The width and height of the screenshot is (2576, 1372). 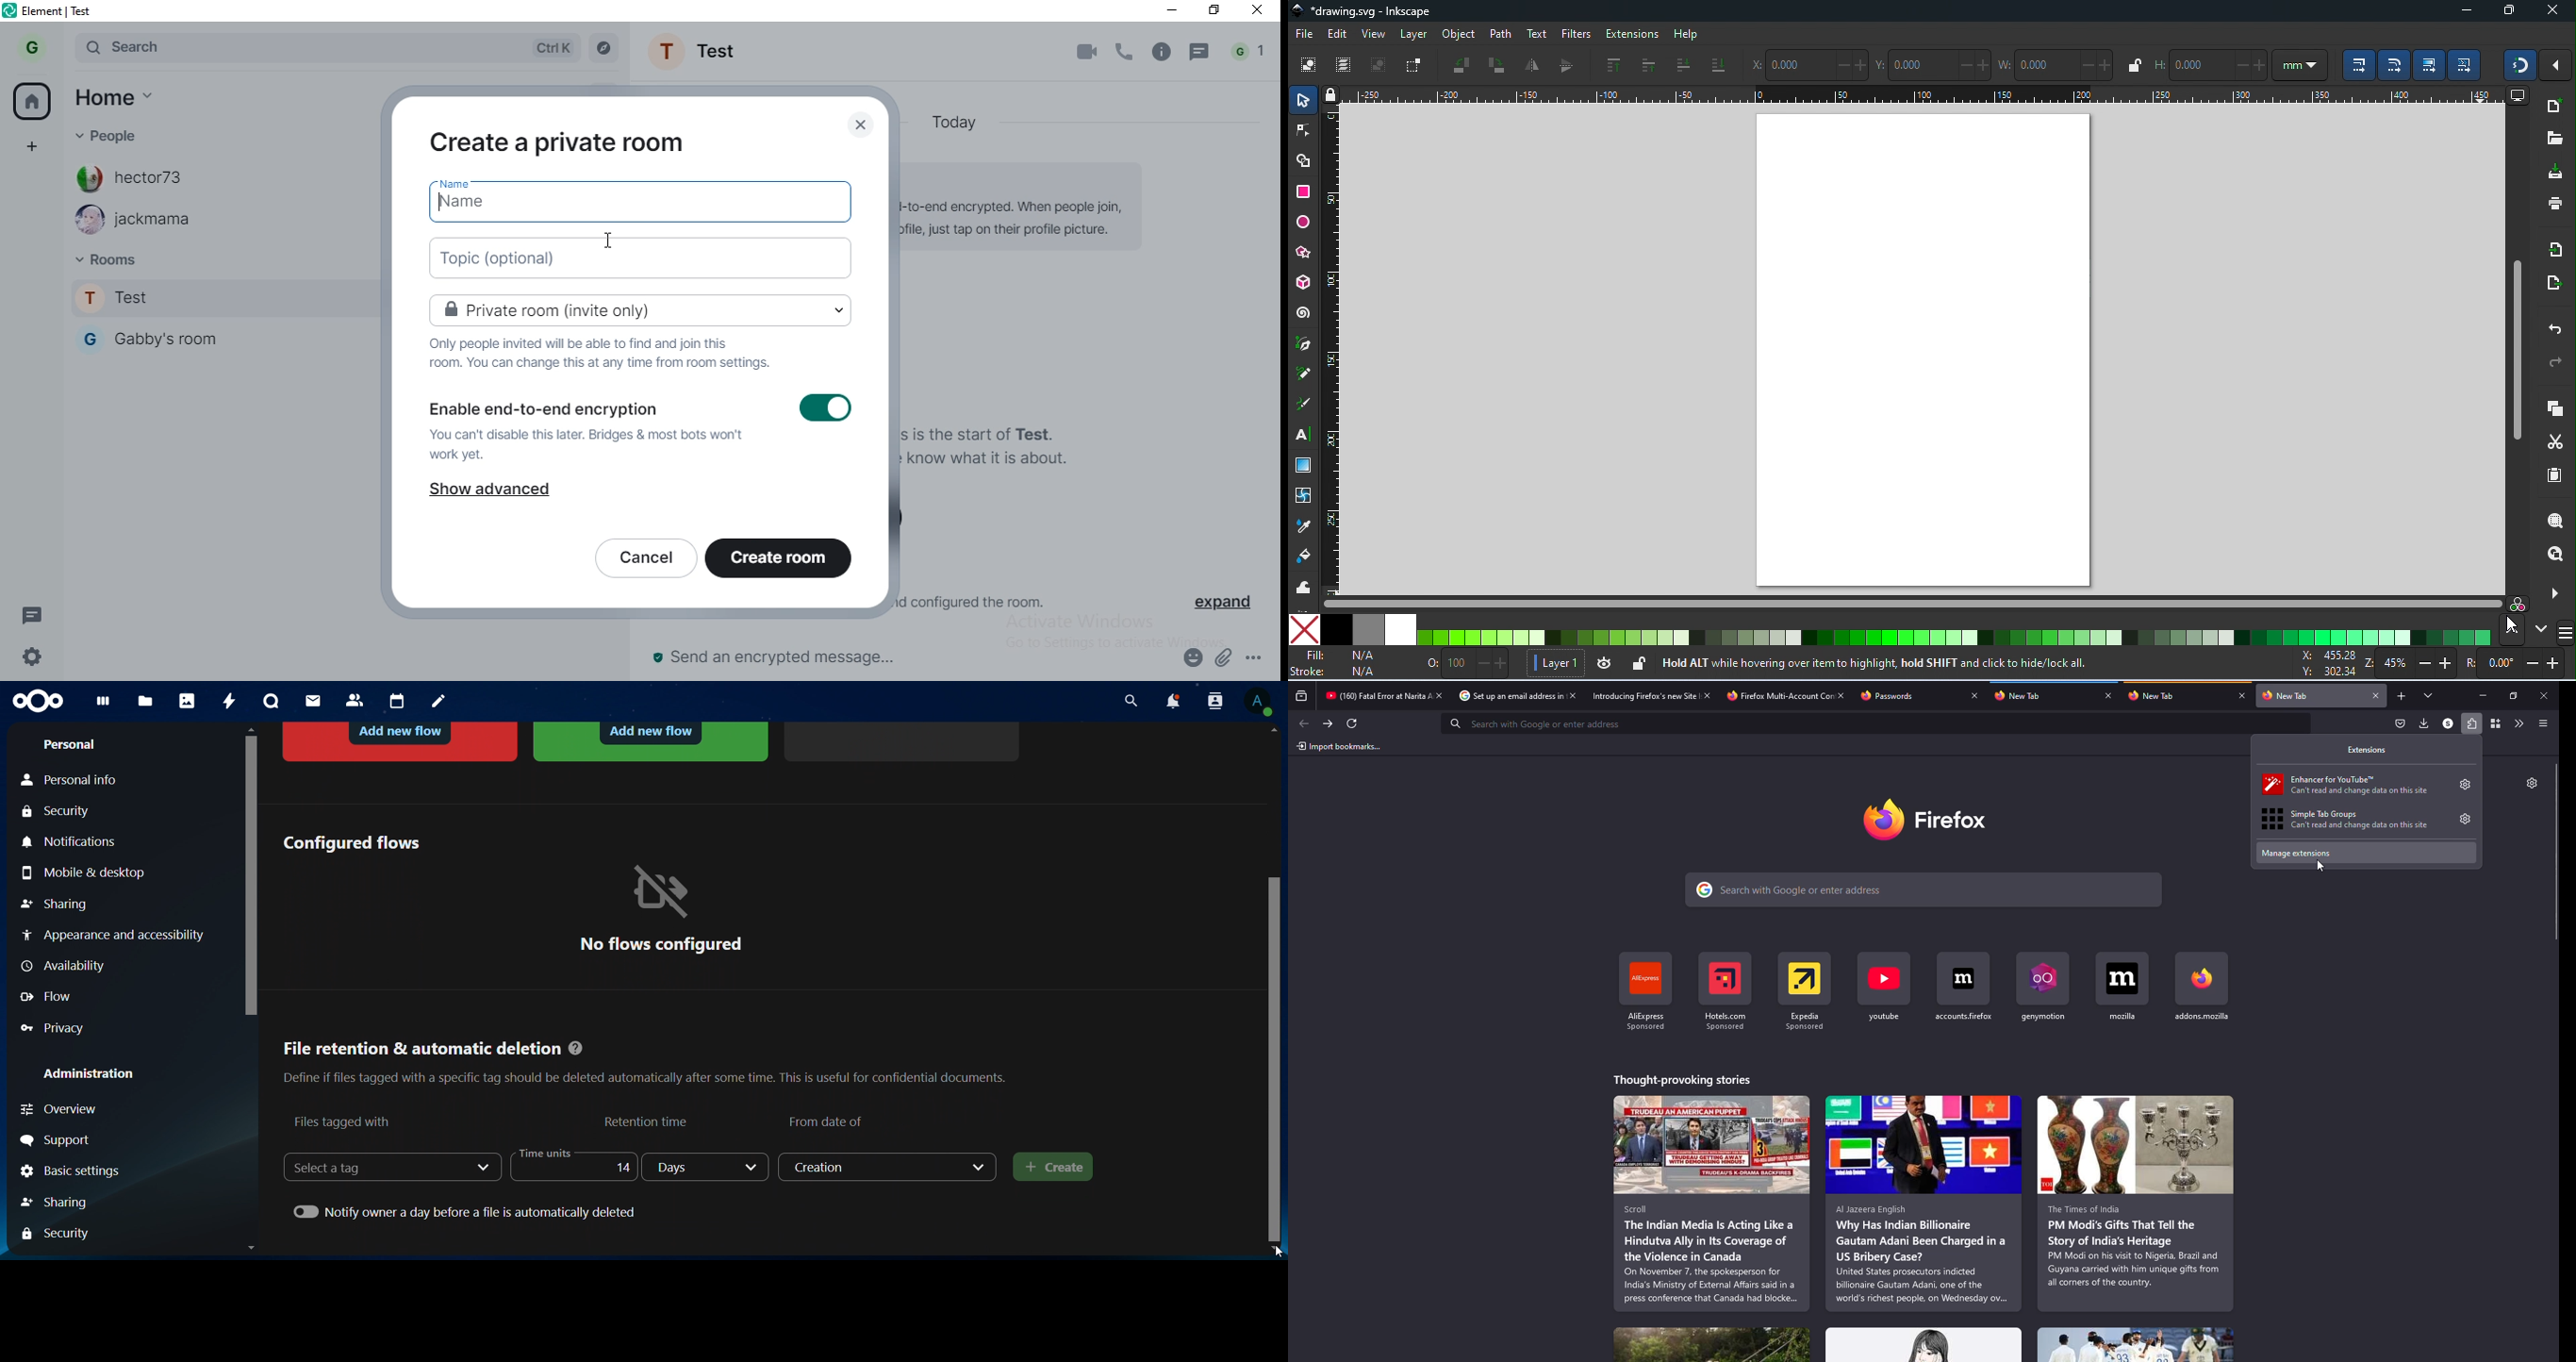 I want to click on paint bucket, so click(x=1307, y=556).